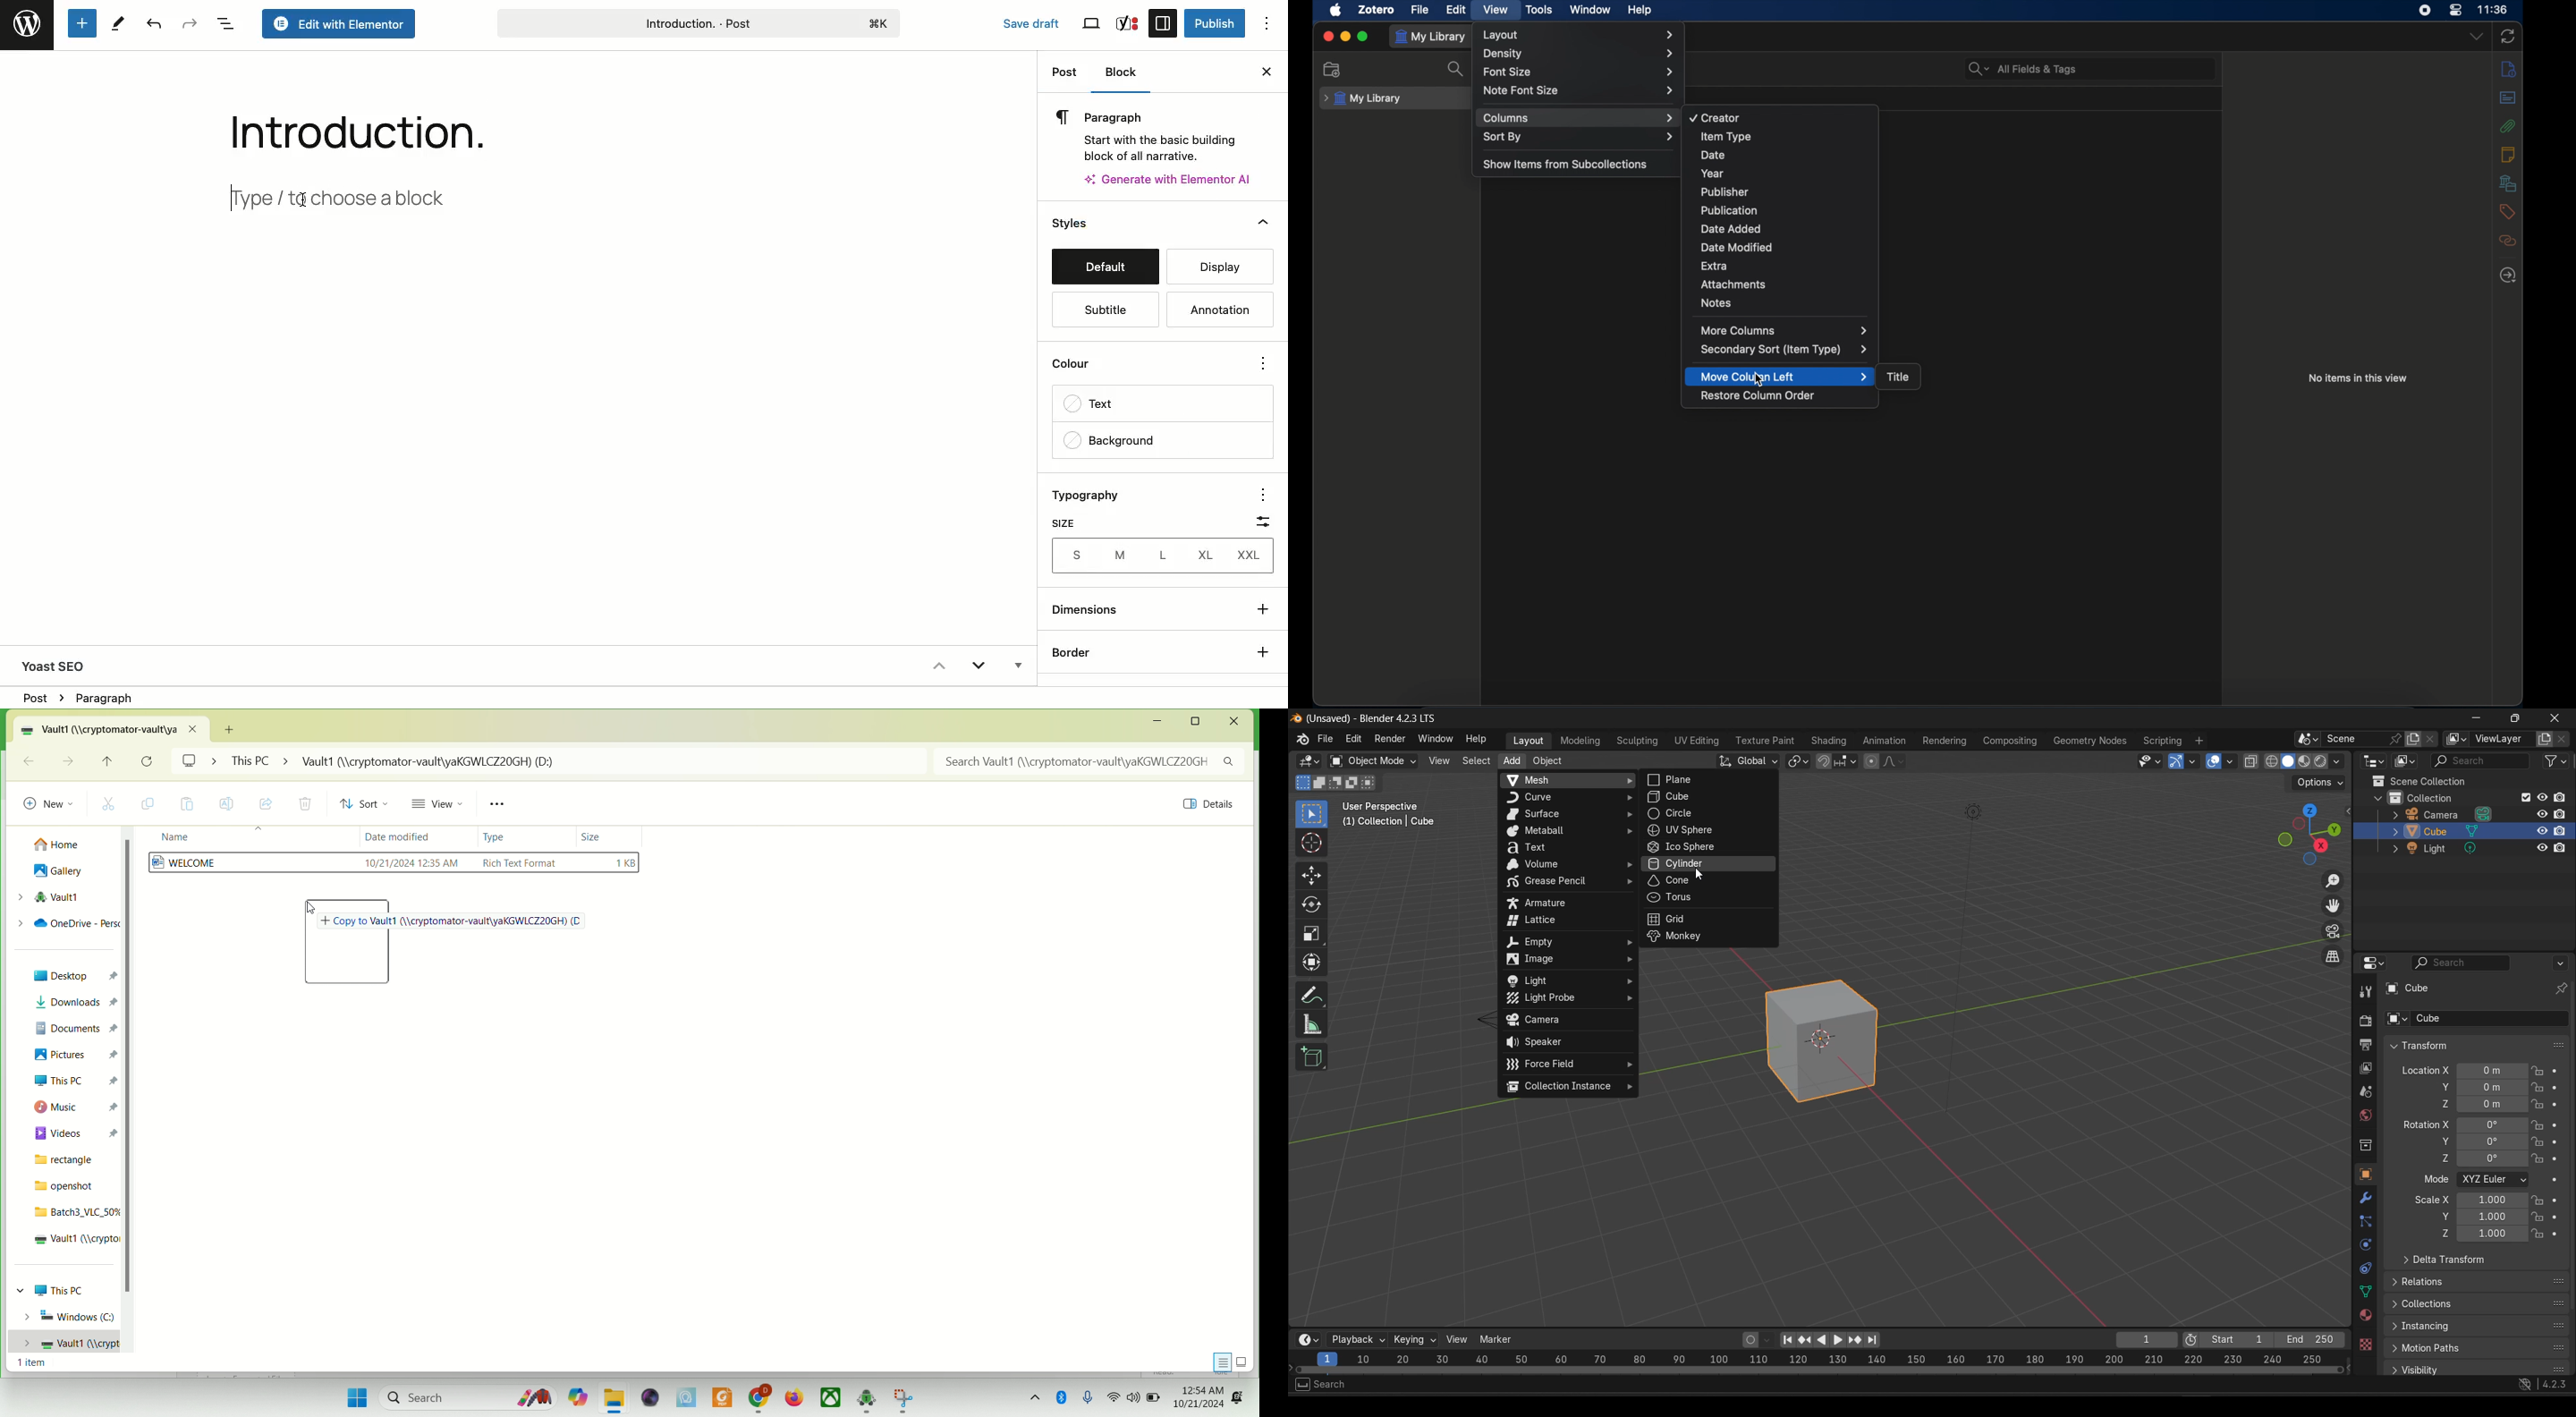  What do you see at coordinates (1829, 1341) in the screenshot?
I see `play animation` at bounding box center [1829, 1341].